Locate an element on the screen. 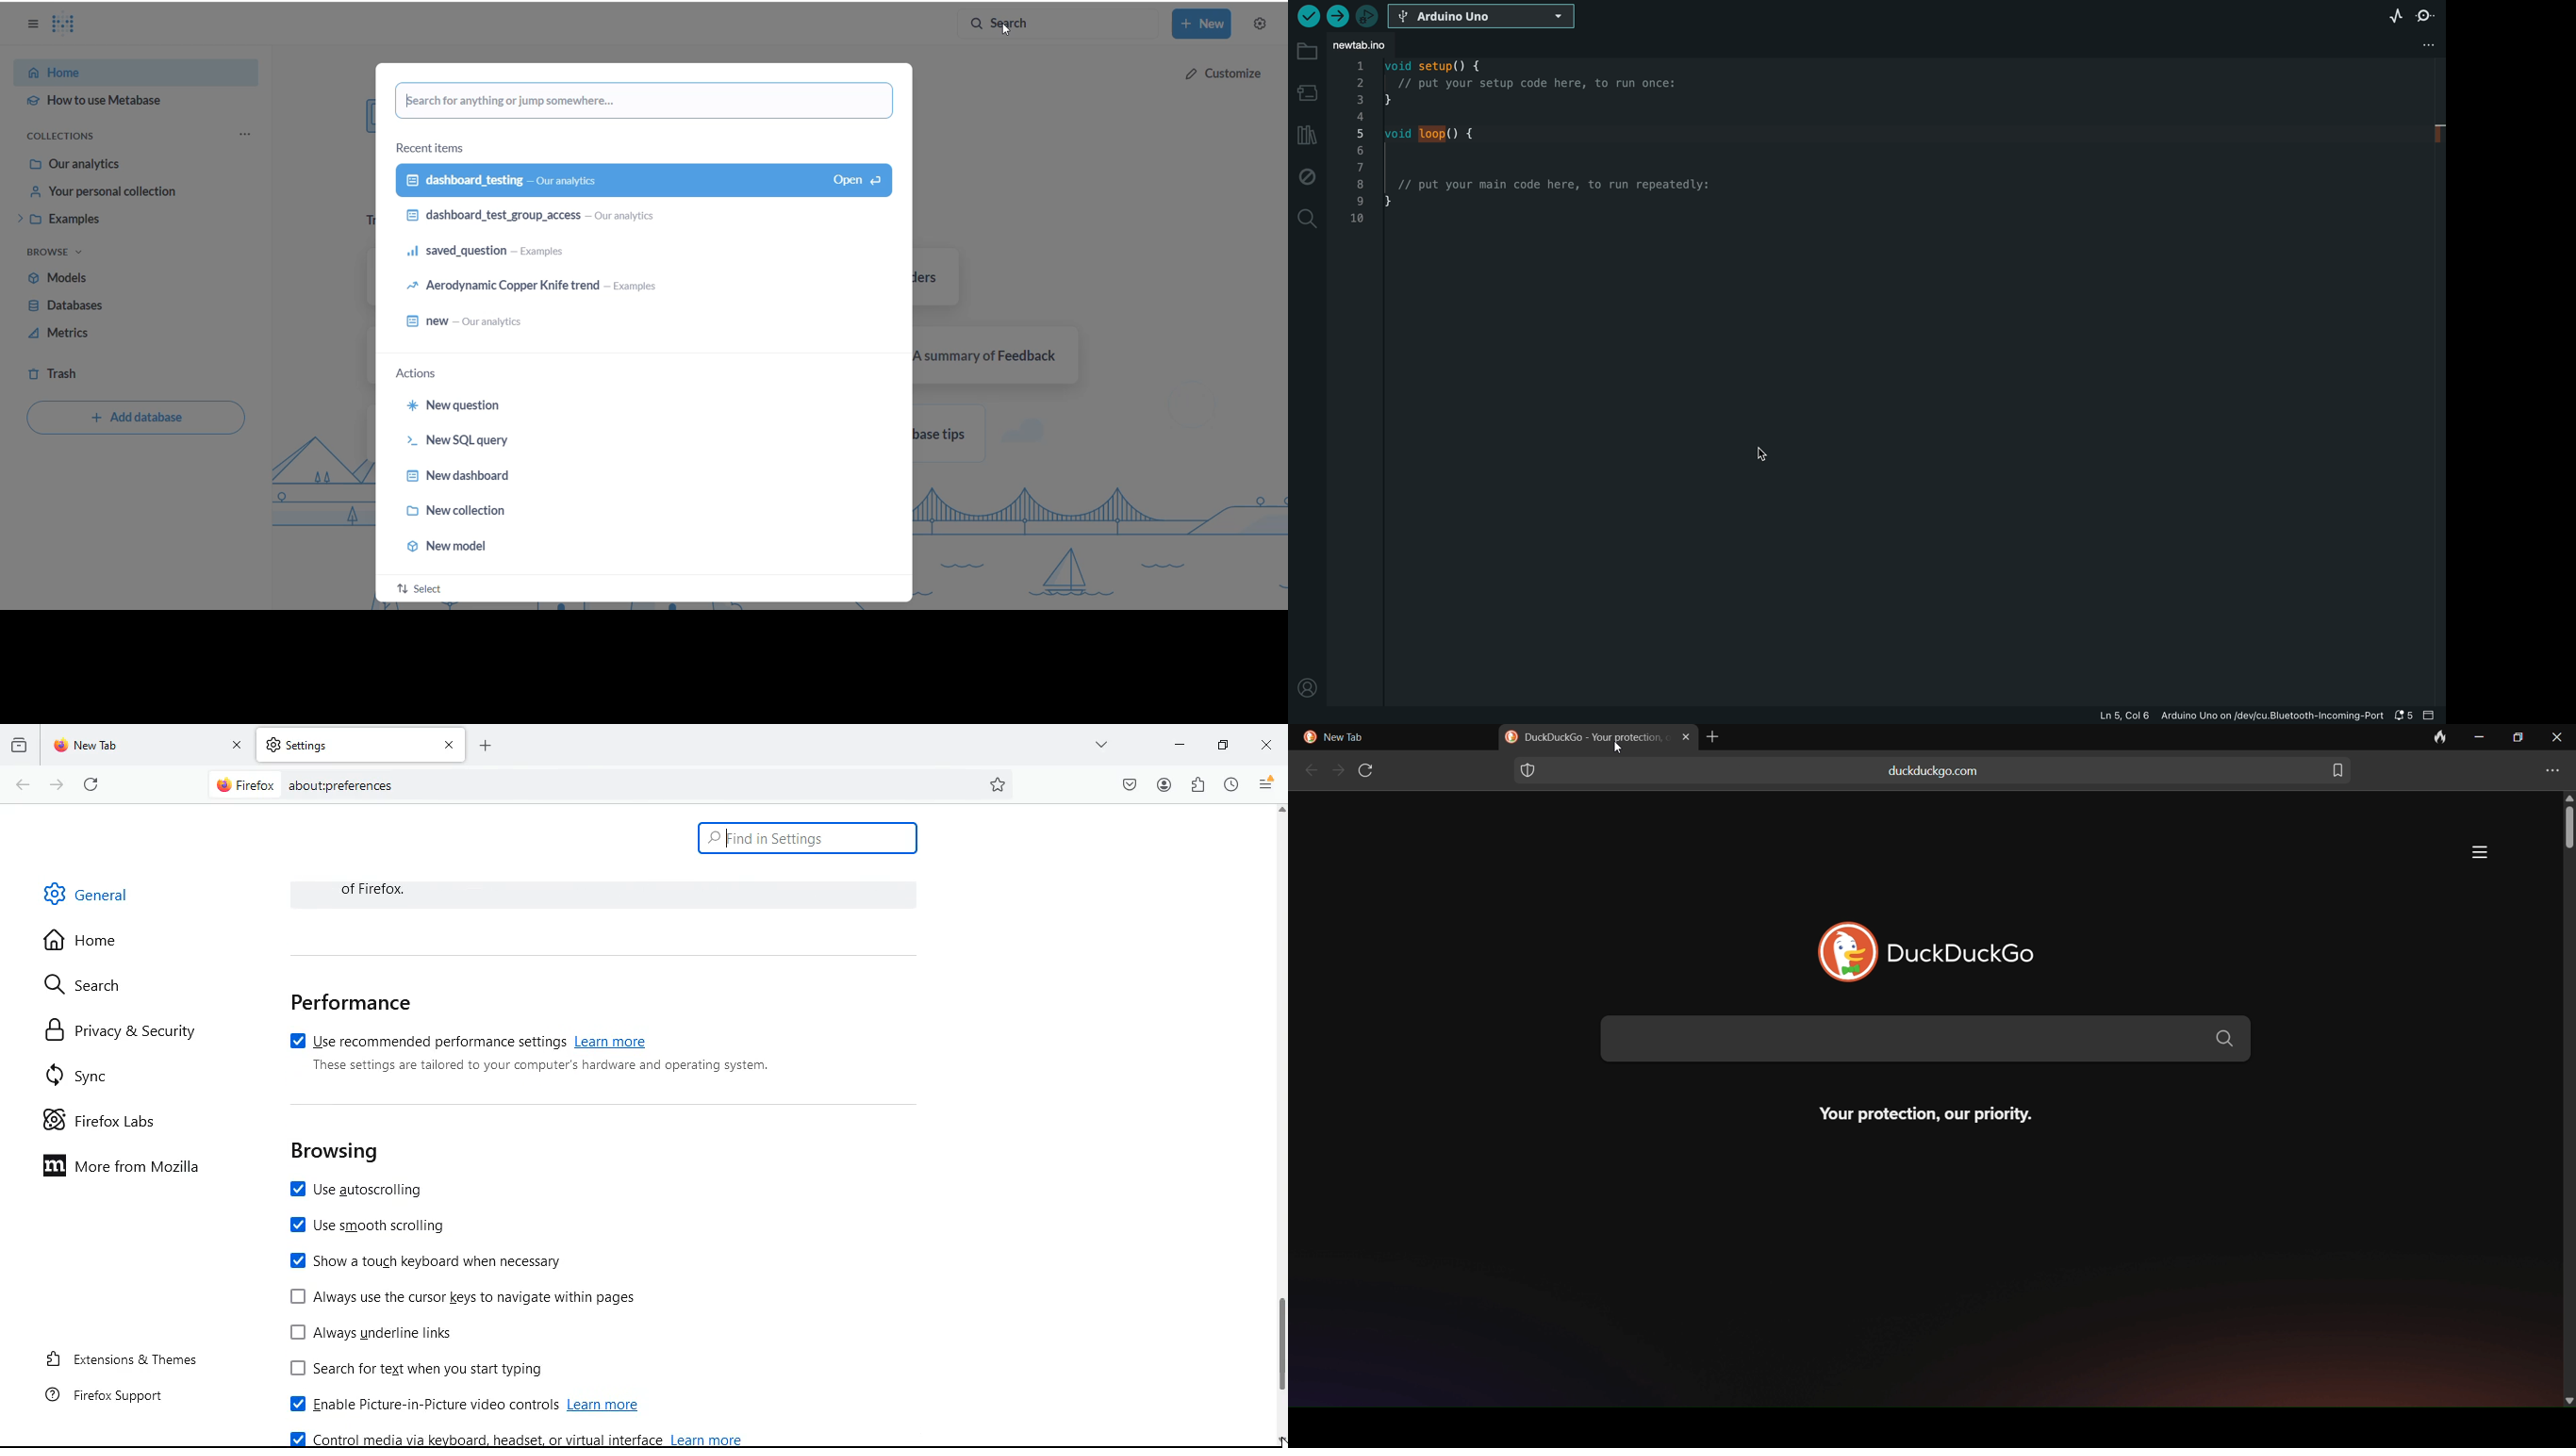  use recommended performance settings is located at coordinates (469, 1038).